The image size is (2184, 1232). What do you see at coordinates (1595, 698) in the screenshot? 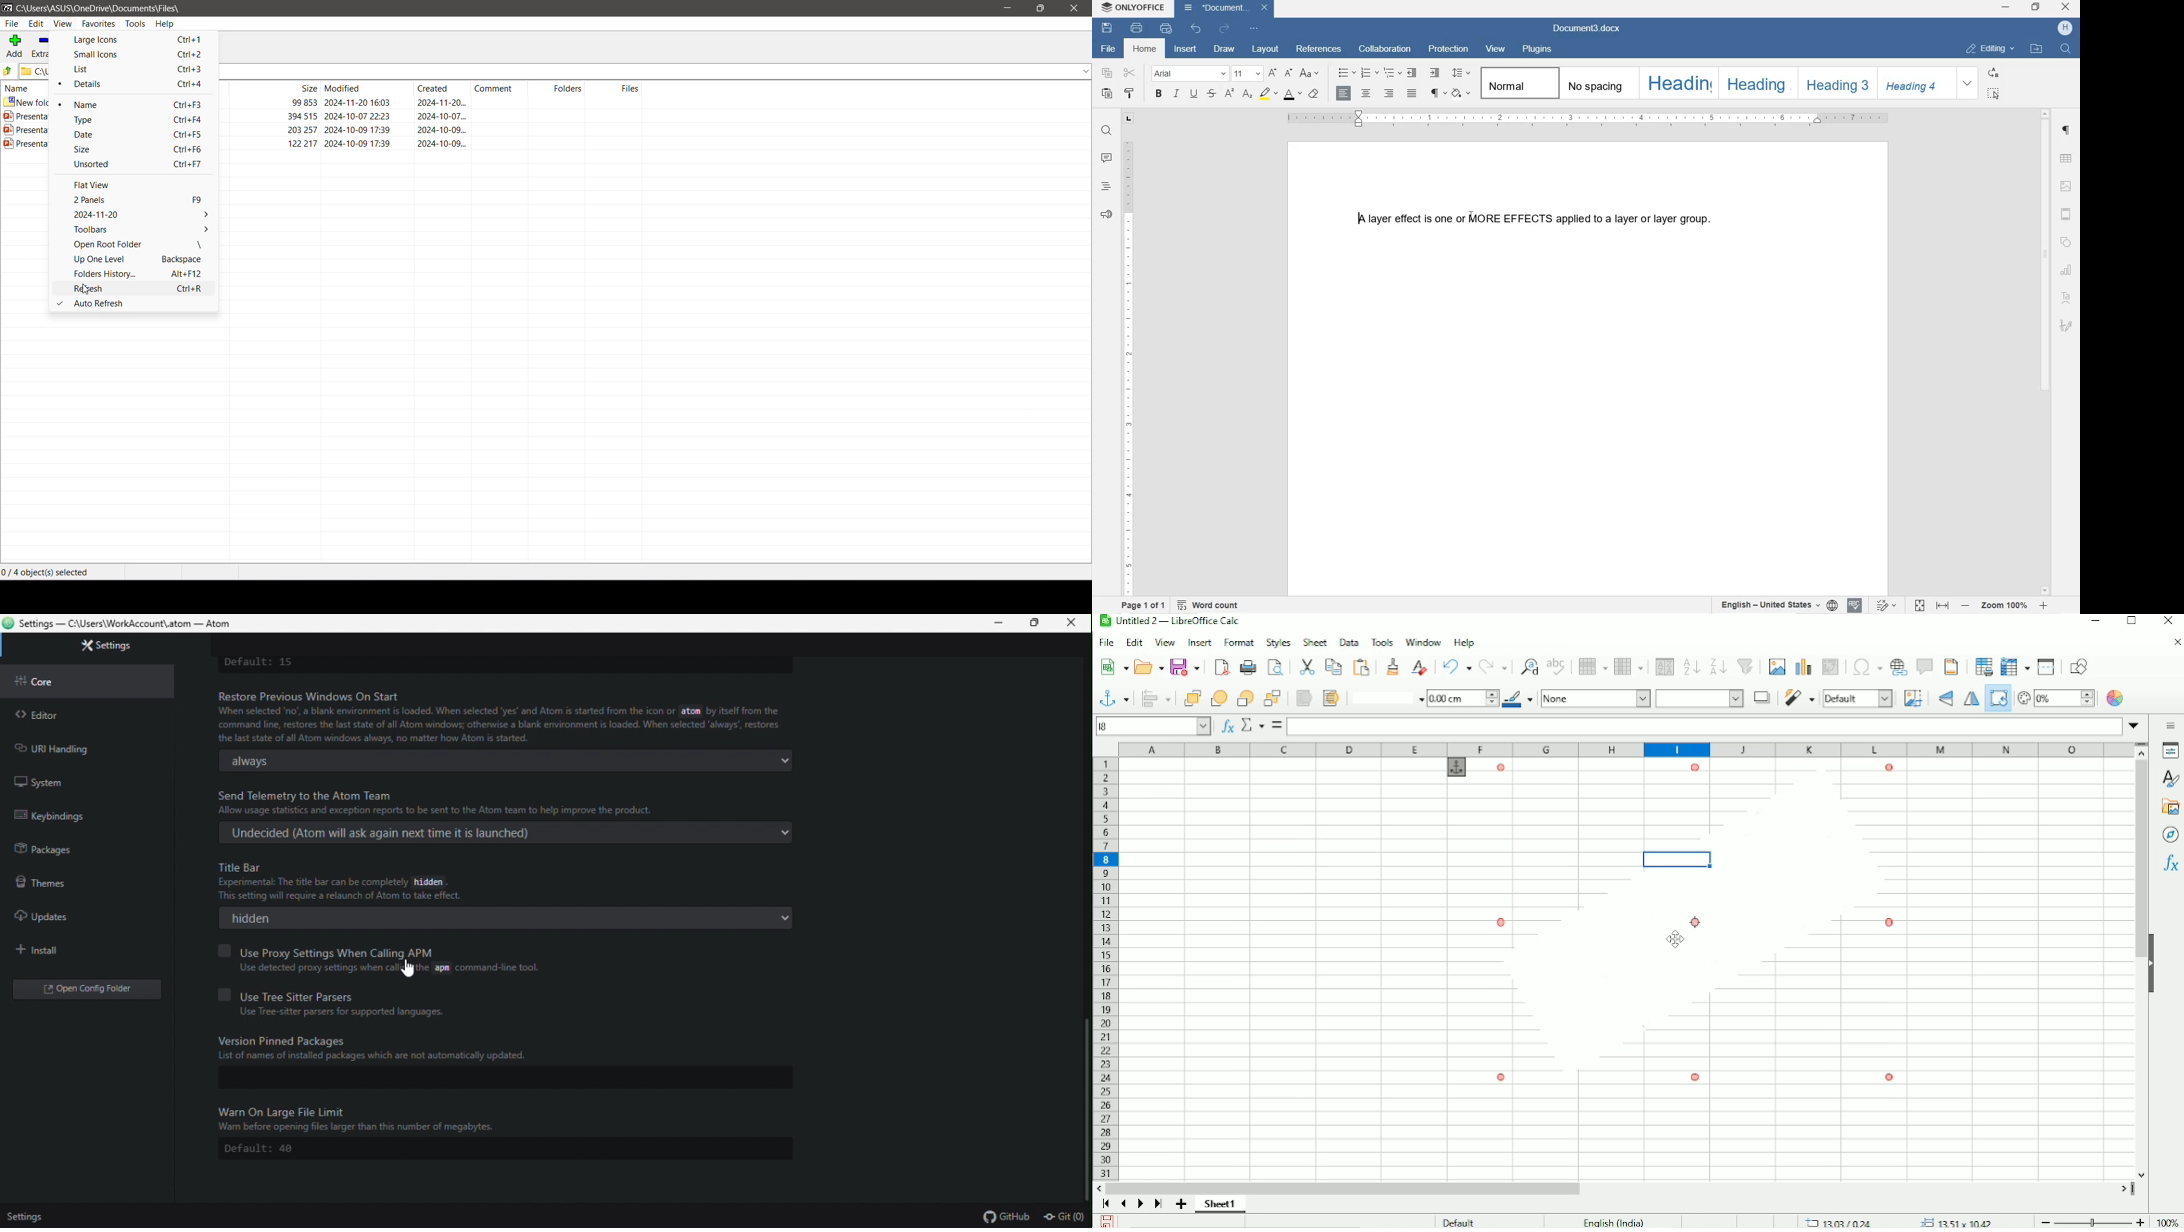
I see `None` at bounding box center [1595, 698].